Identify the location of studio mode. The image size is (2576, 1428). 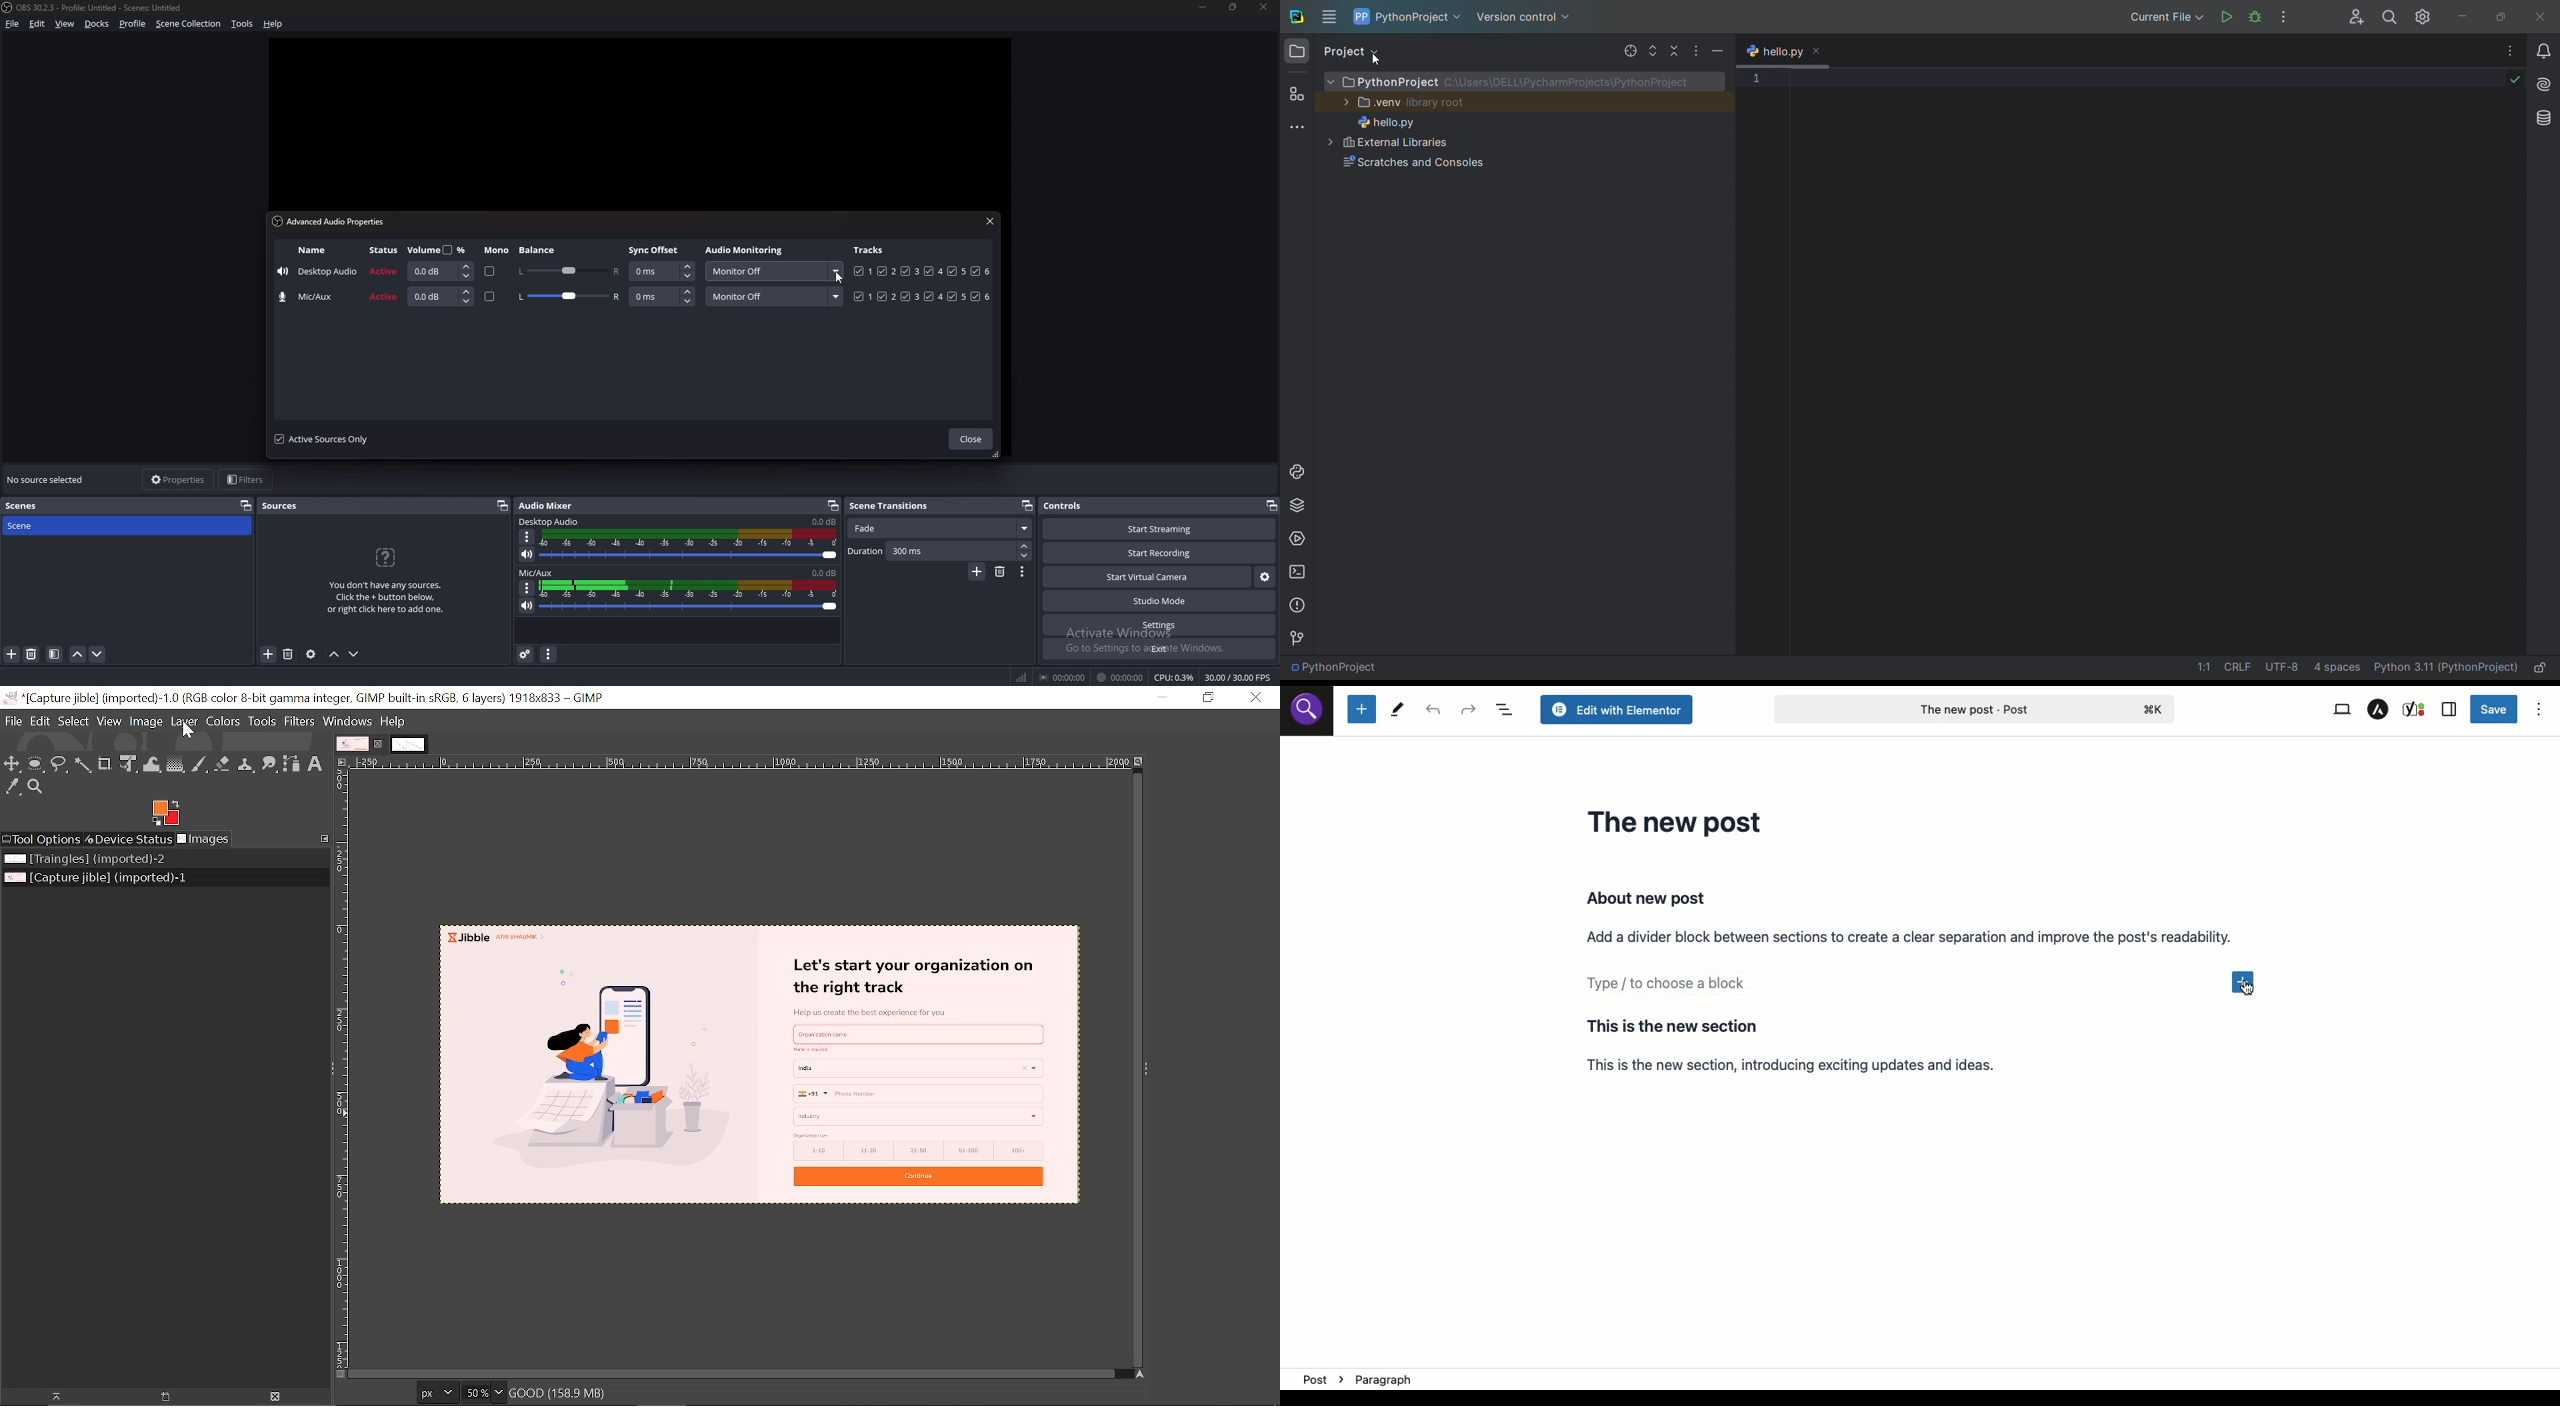
(1159, 602).